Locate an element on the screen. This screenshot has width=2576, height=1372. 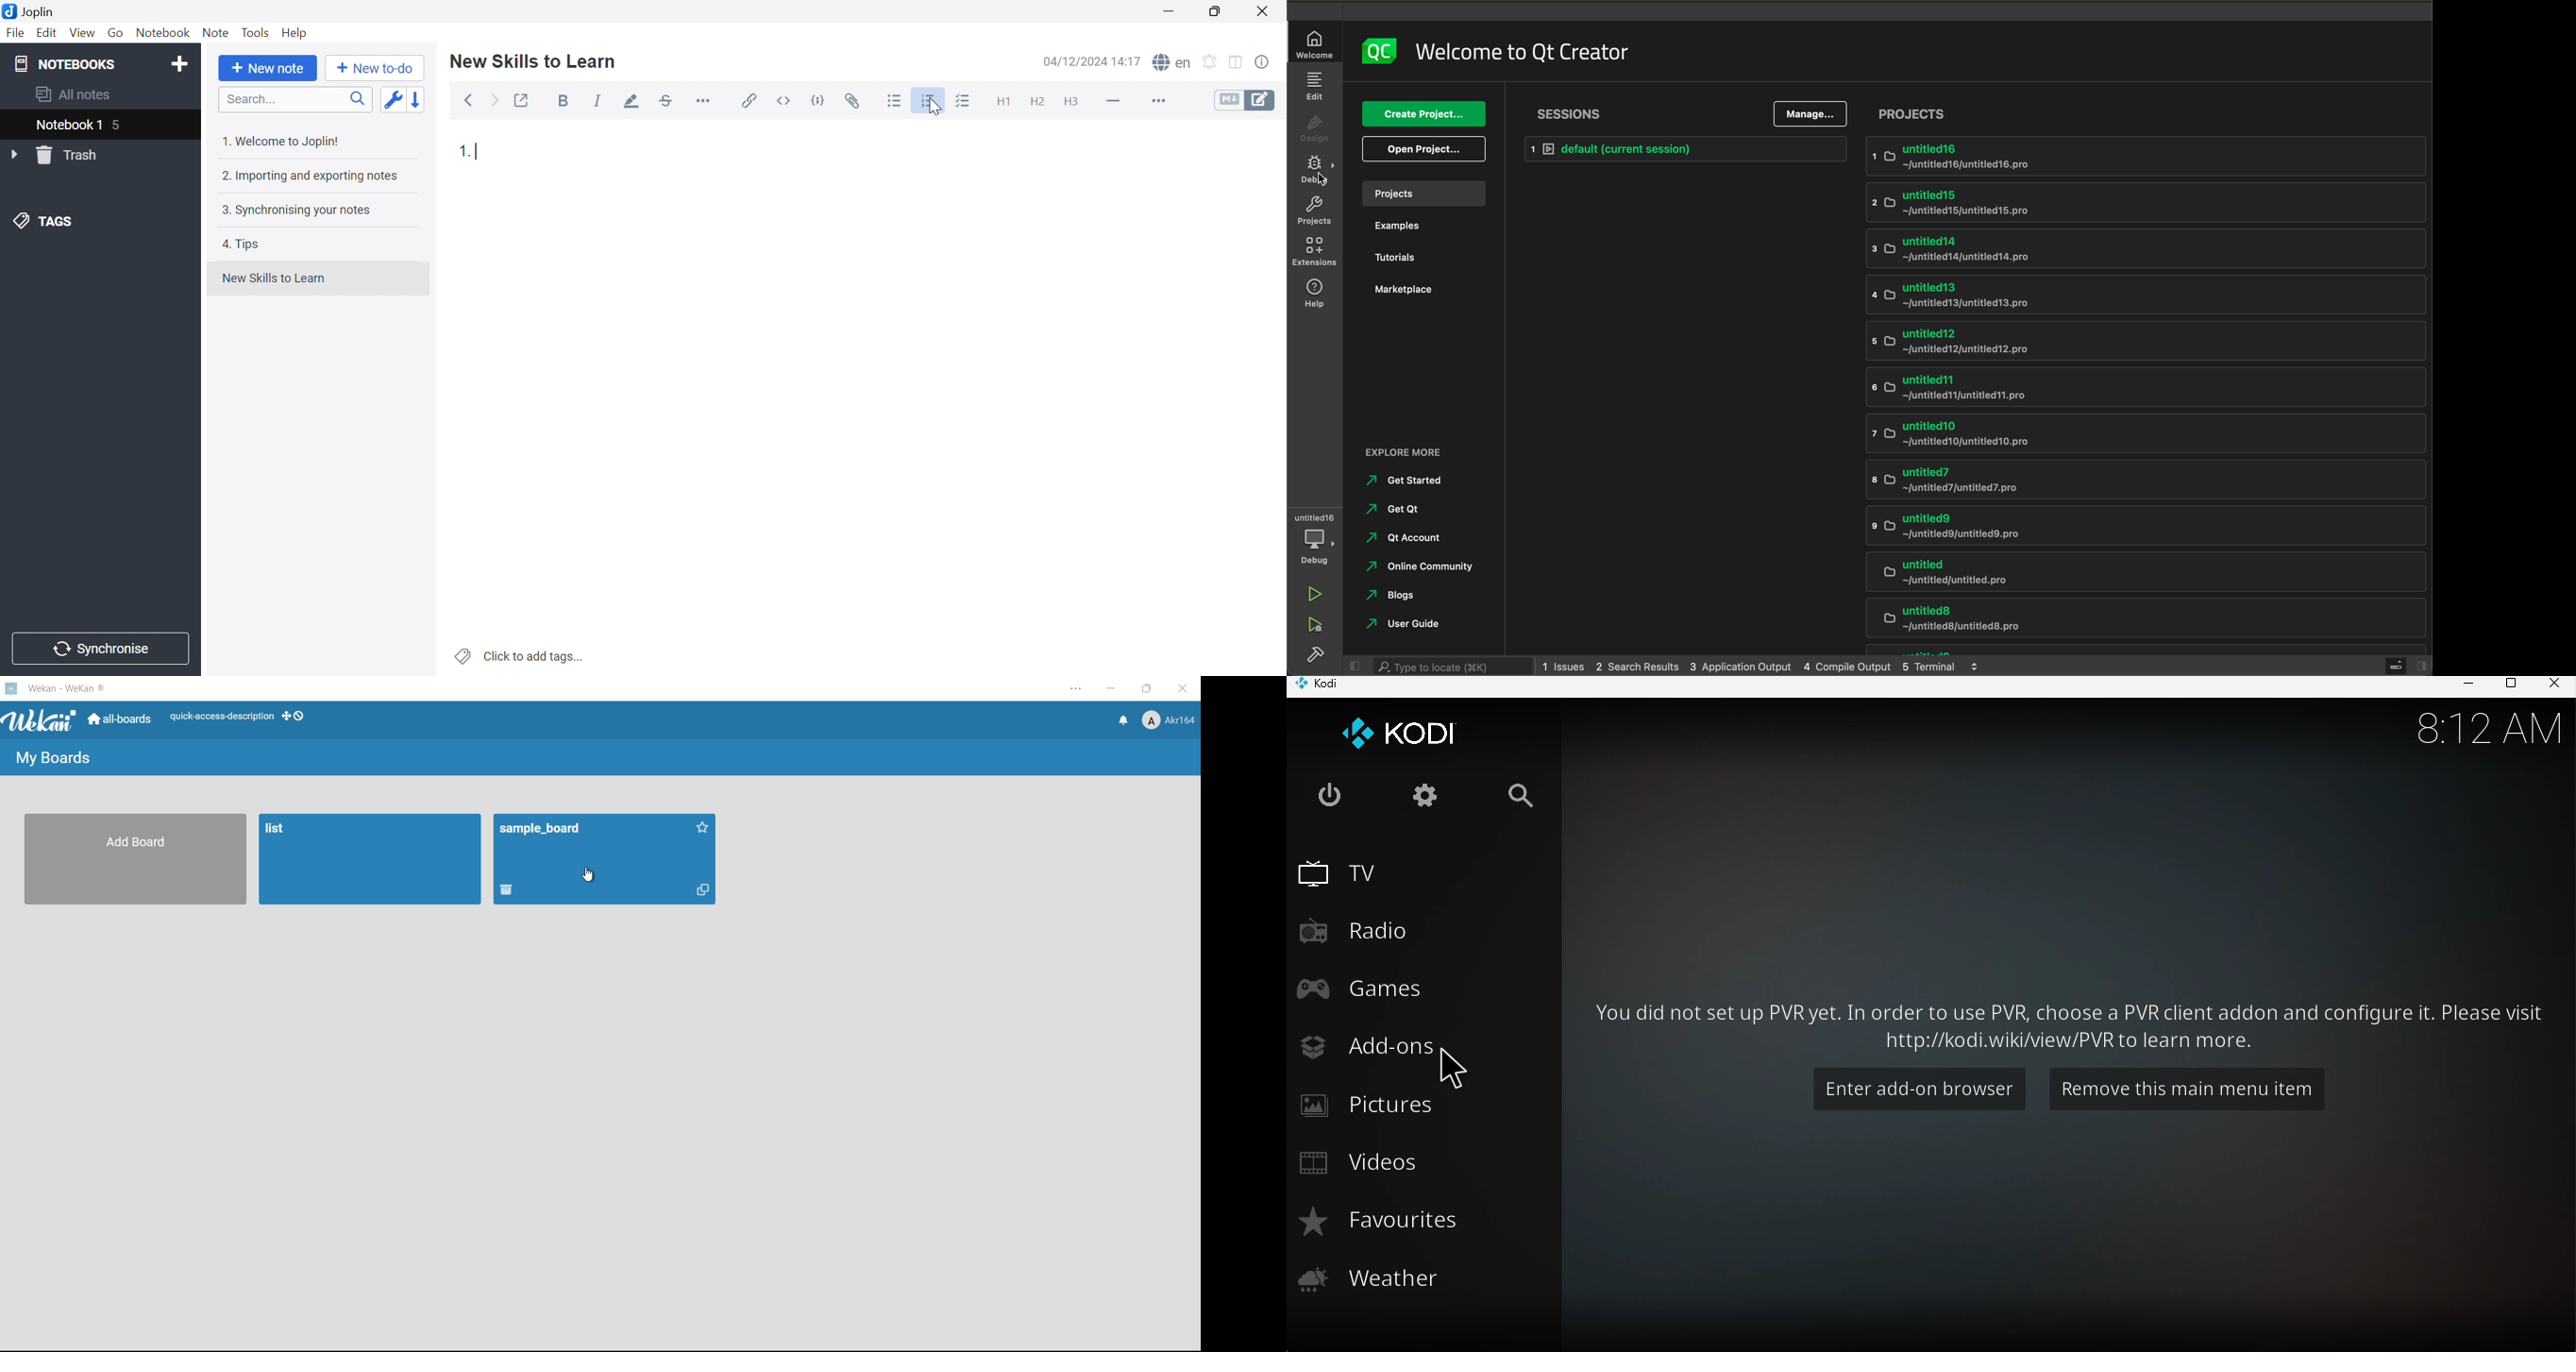
Checkbox list is located at coordinates (962, 102).